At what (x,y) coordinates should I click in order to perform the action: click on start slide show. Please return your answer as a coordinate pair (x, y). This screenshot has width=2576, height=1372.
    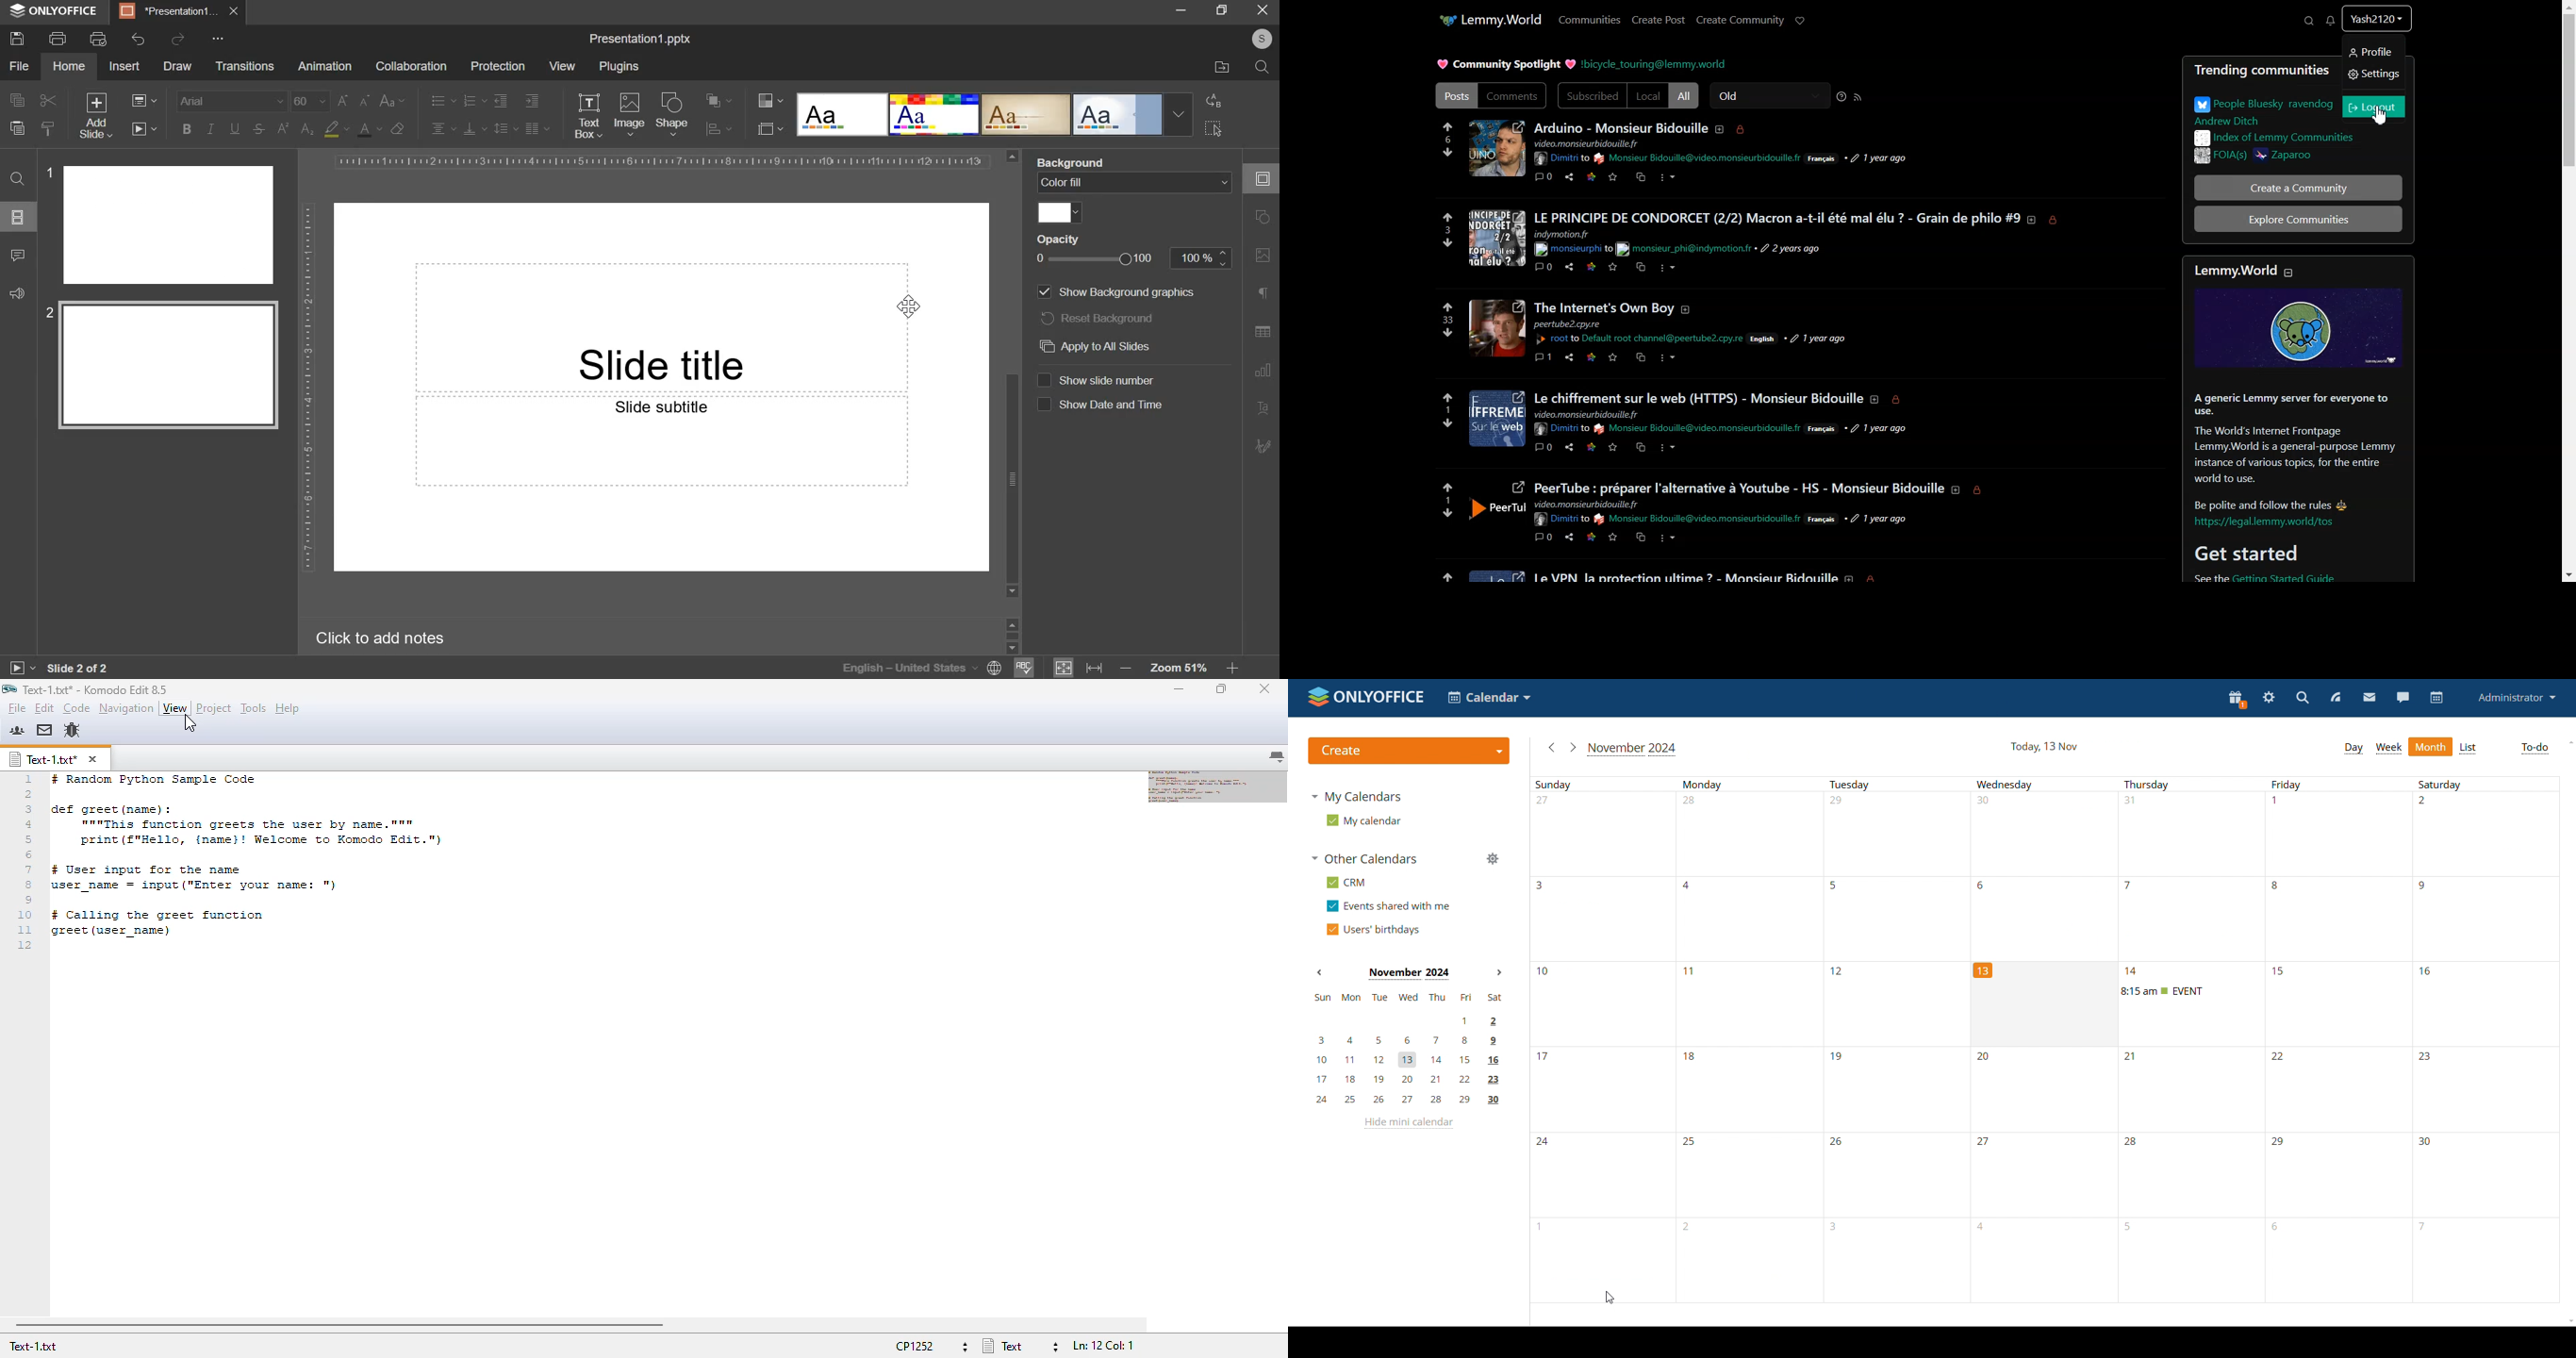
    Looking at the image, I should click on (16, 670).